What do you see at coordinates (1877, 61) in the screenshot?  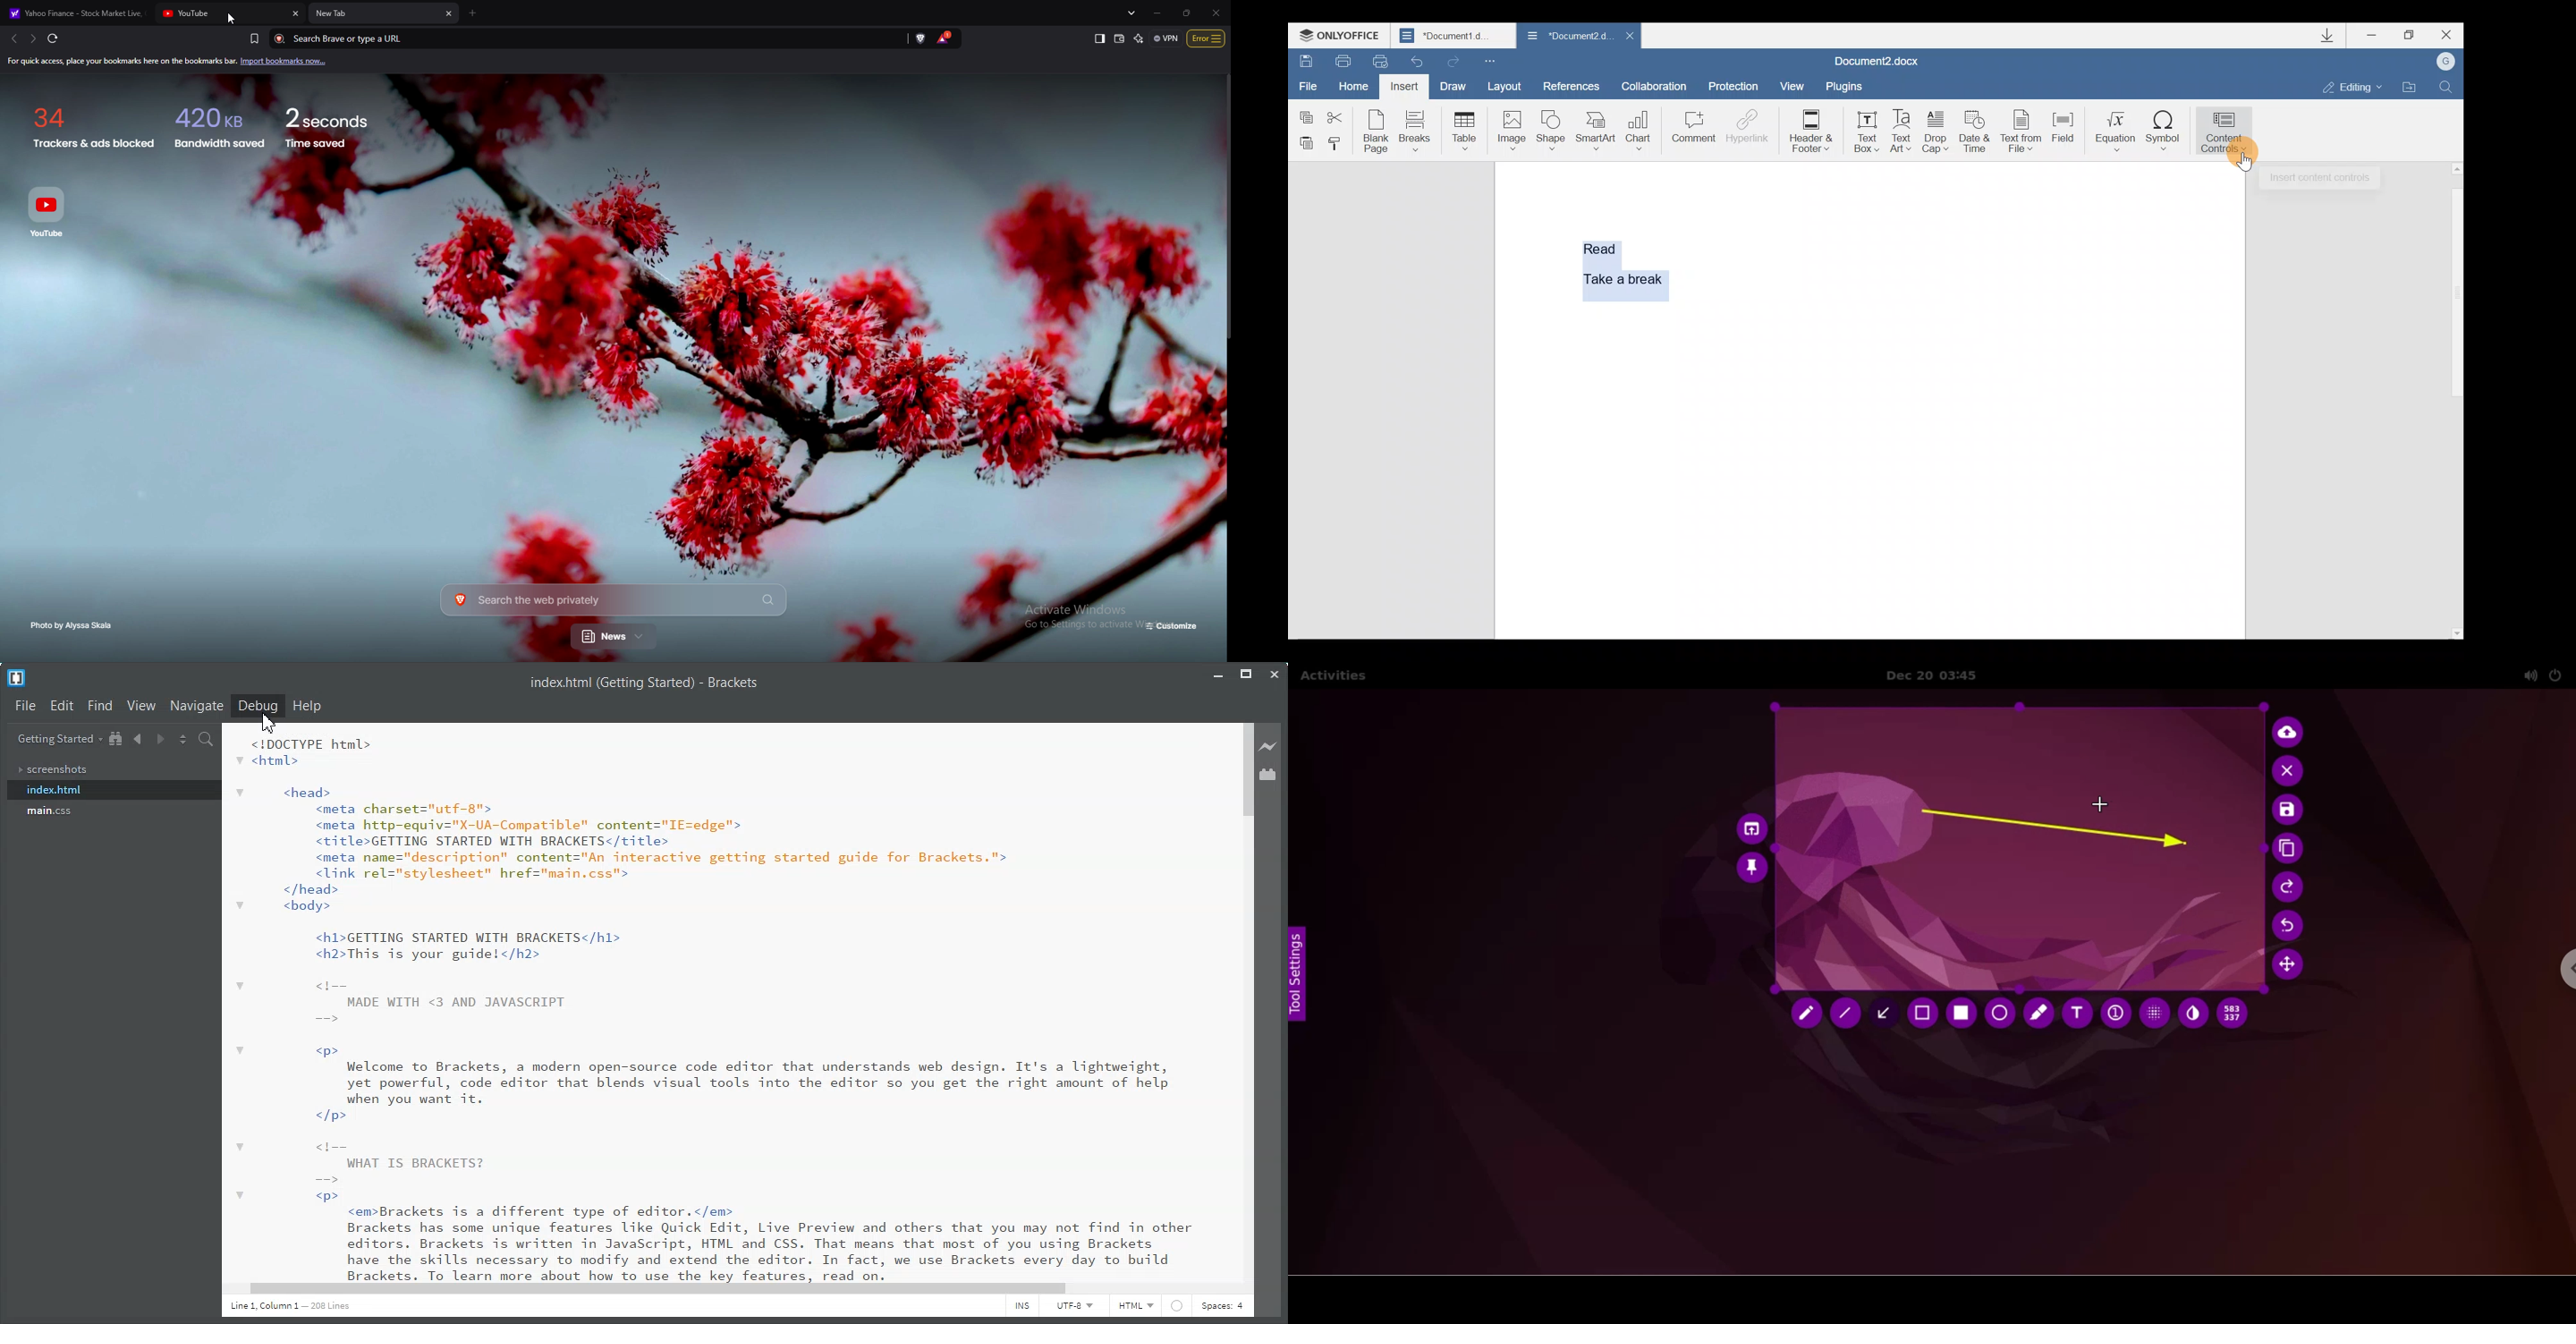 I see `Document2.docx` at bounding box center [1877, 61].